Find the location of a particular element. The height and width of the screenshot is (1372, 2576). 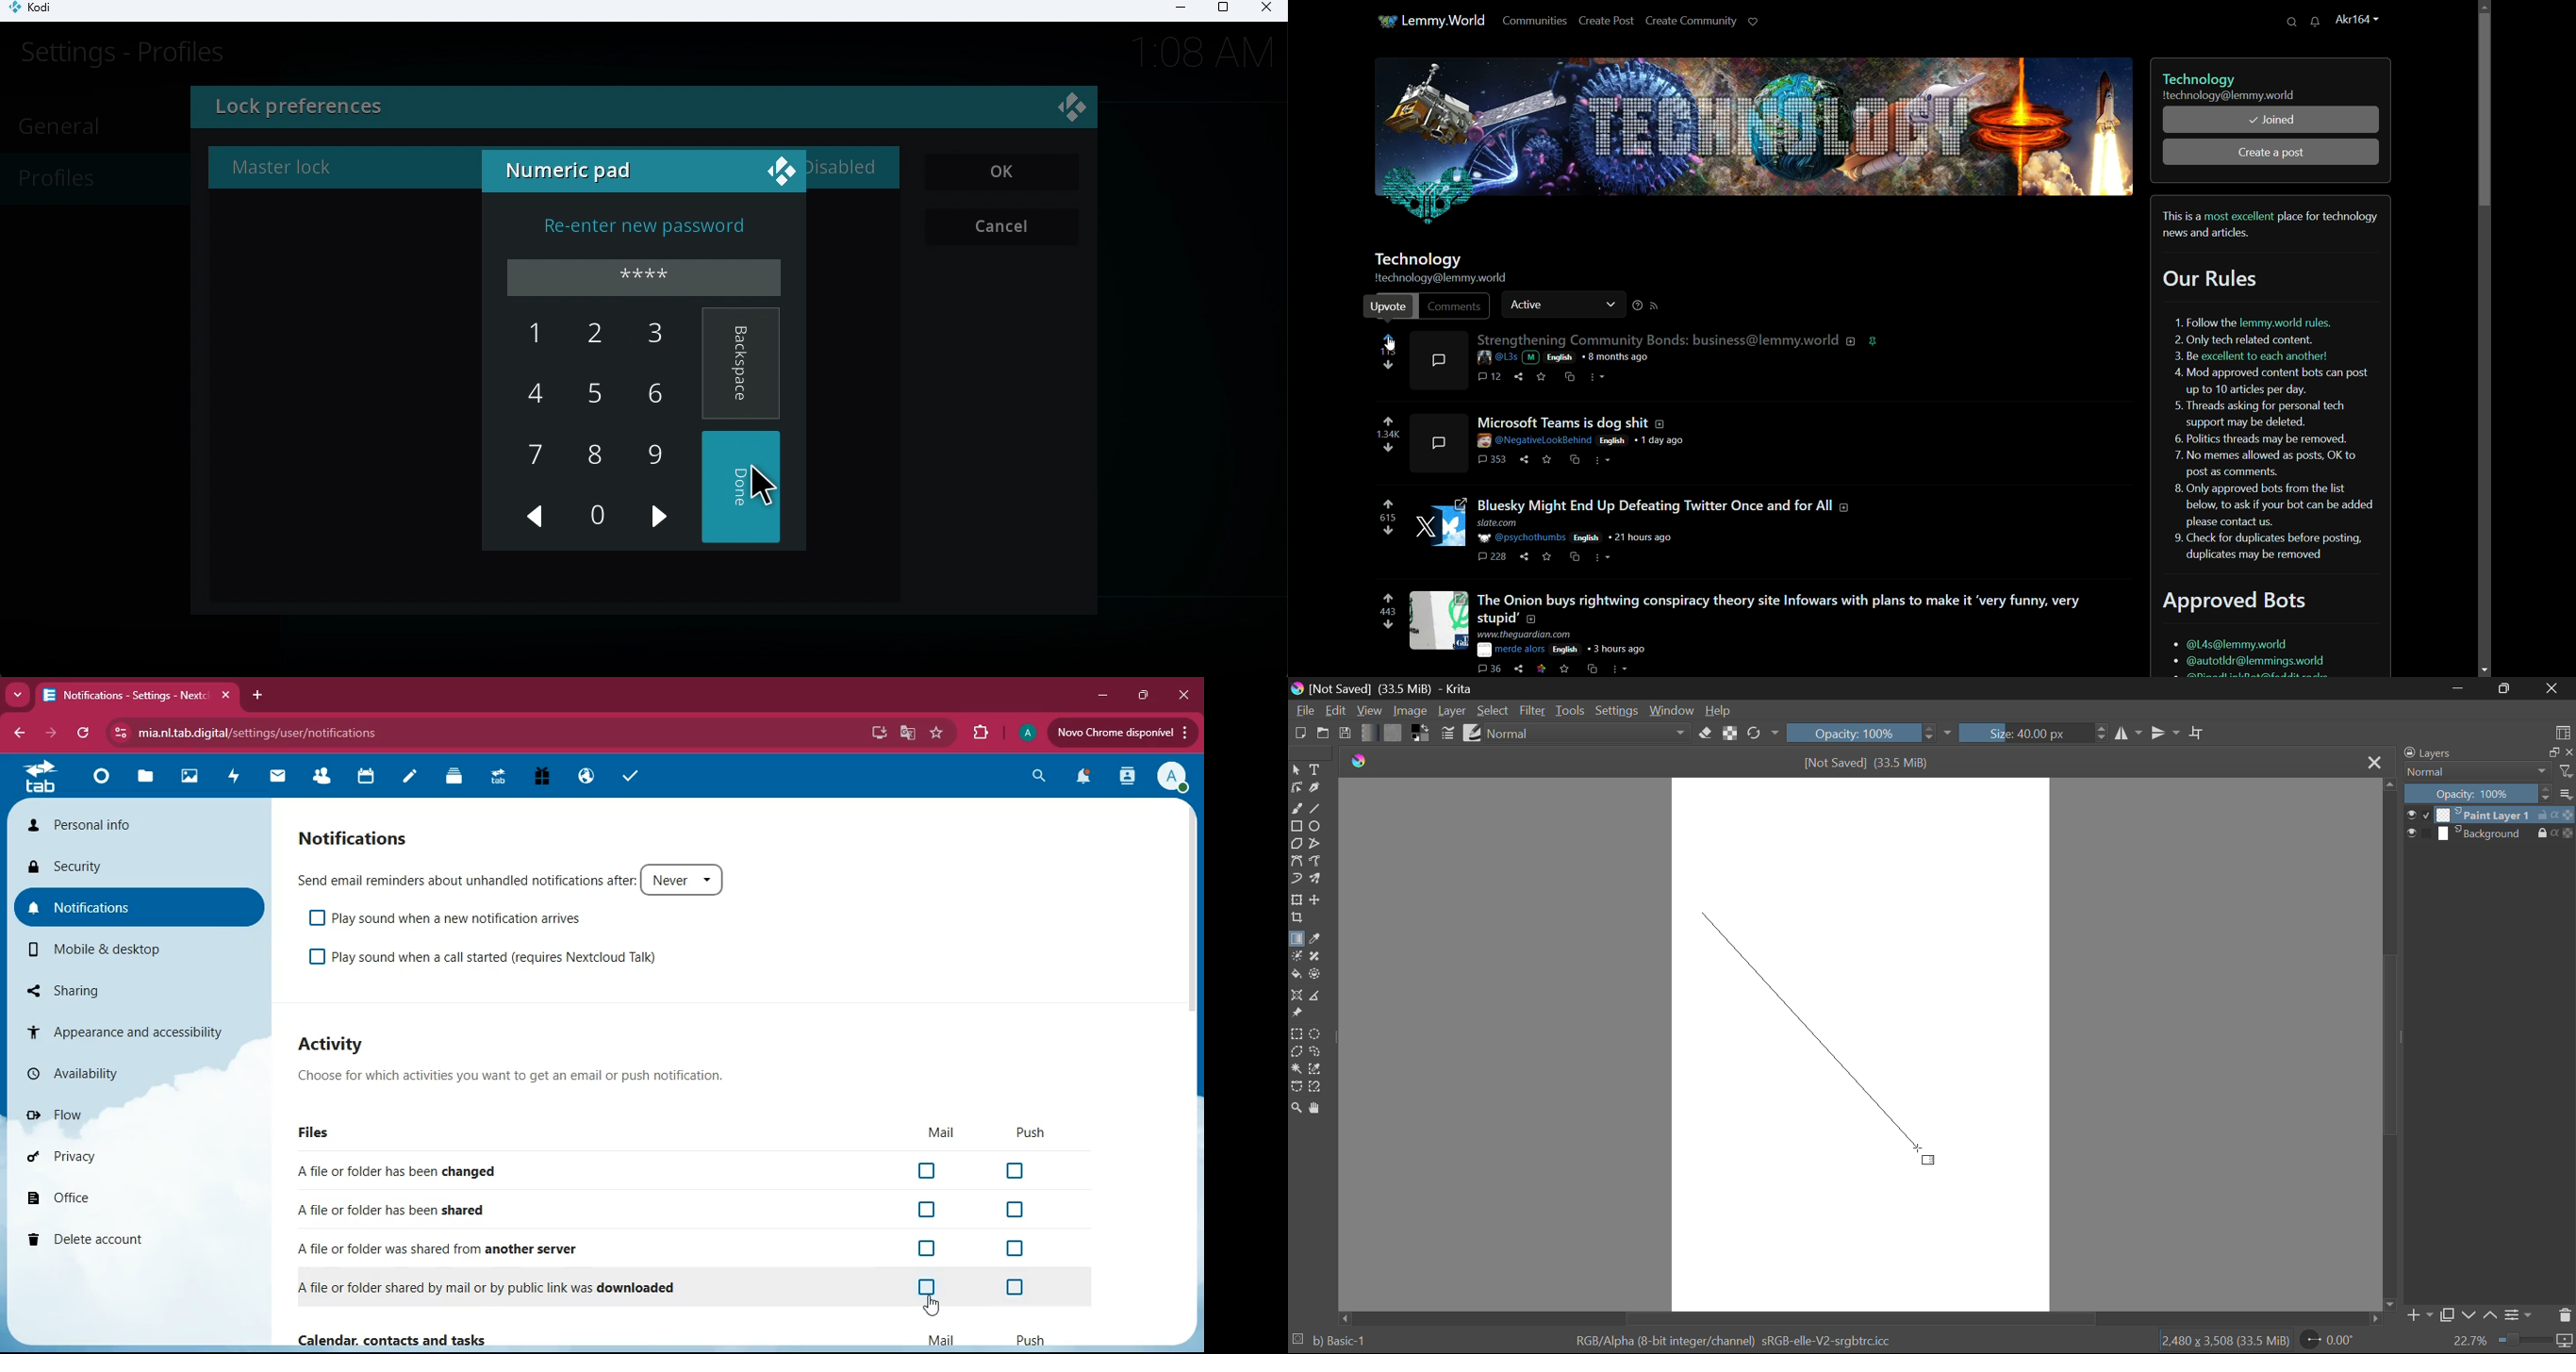

activity is located at coordinates (1127, 776).